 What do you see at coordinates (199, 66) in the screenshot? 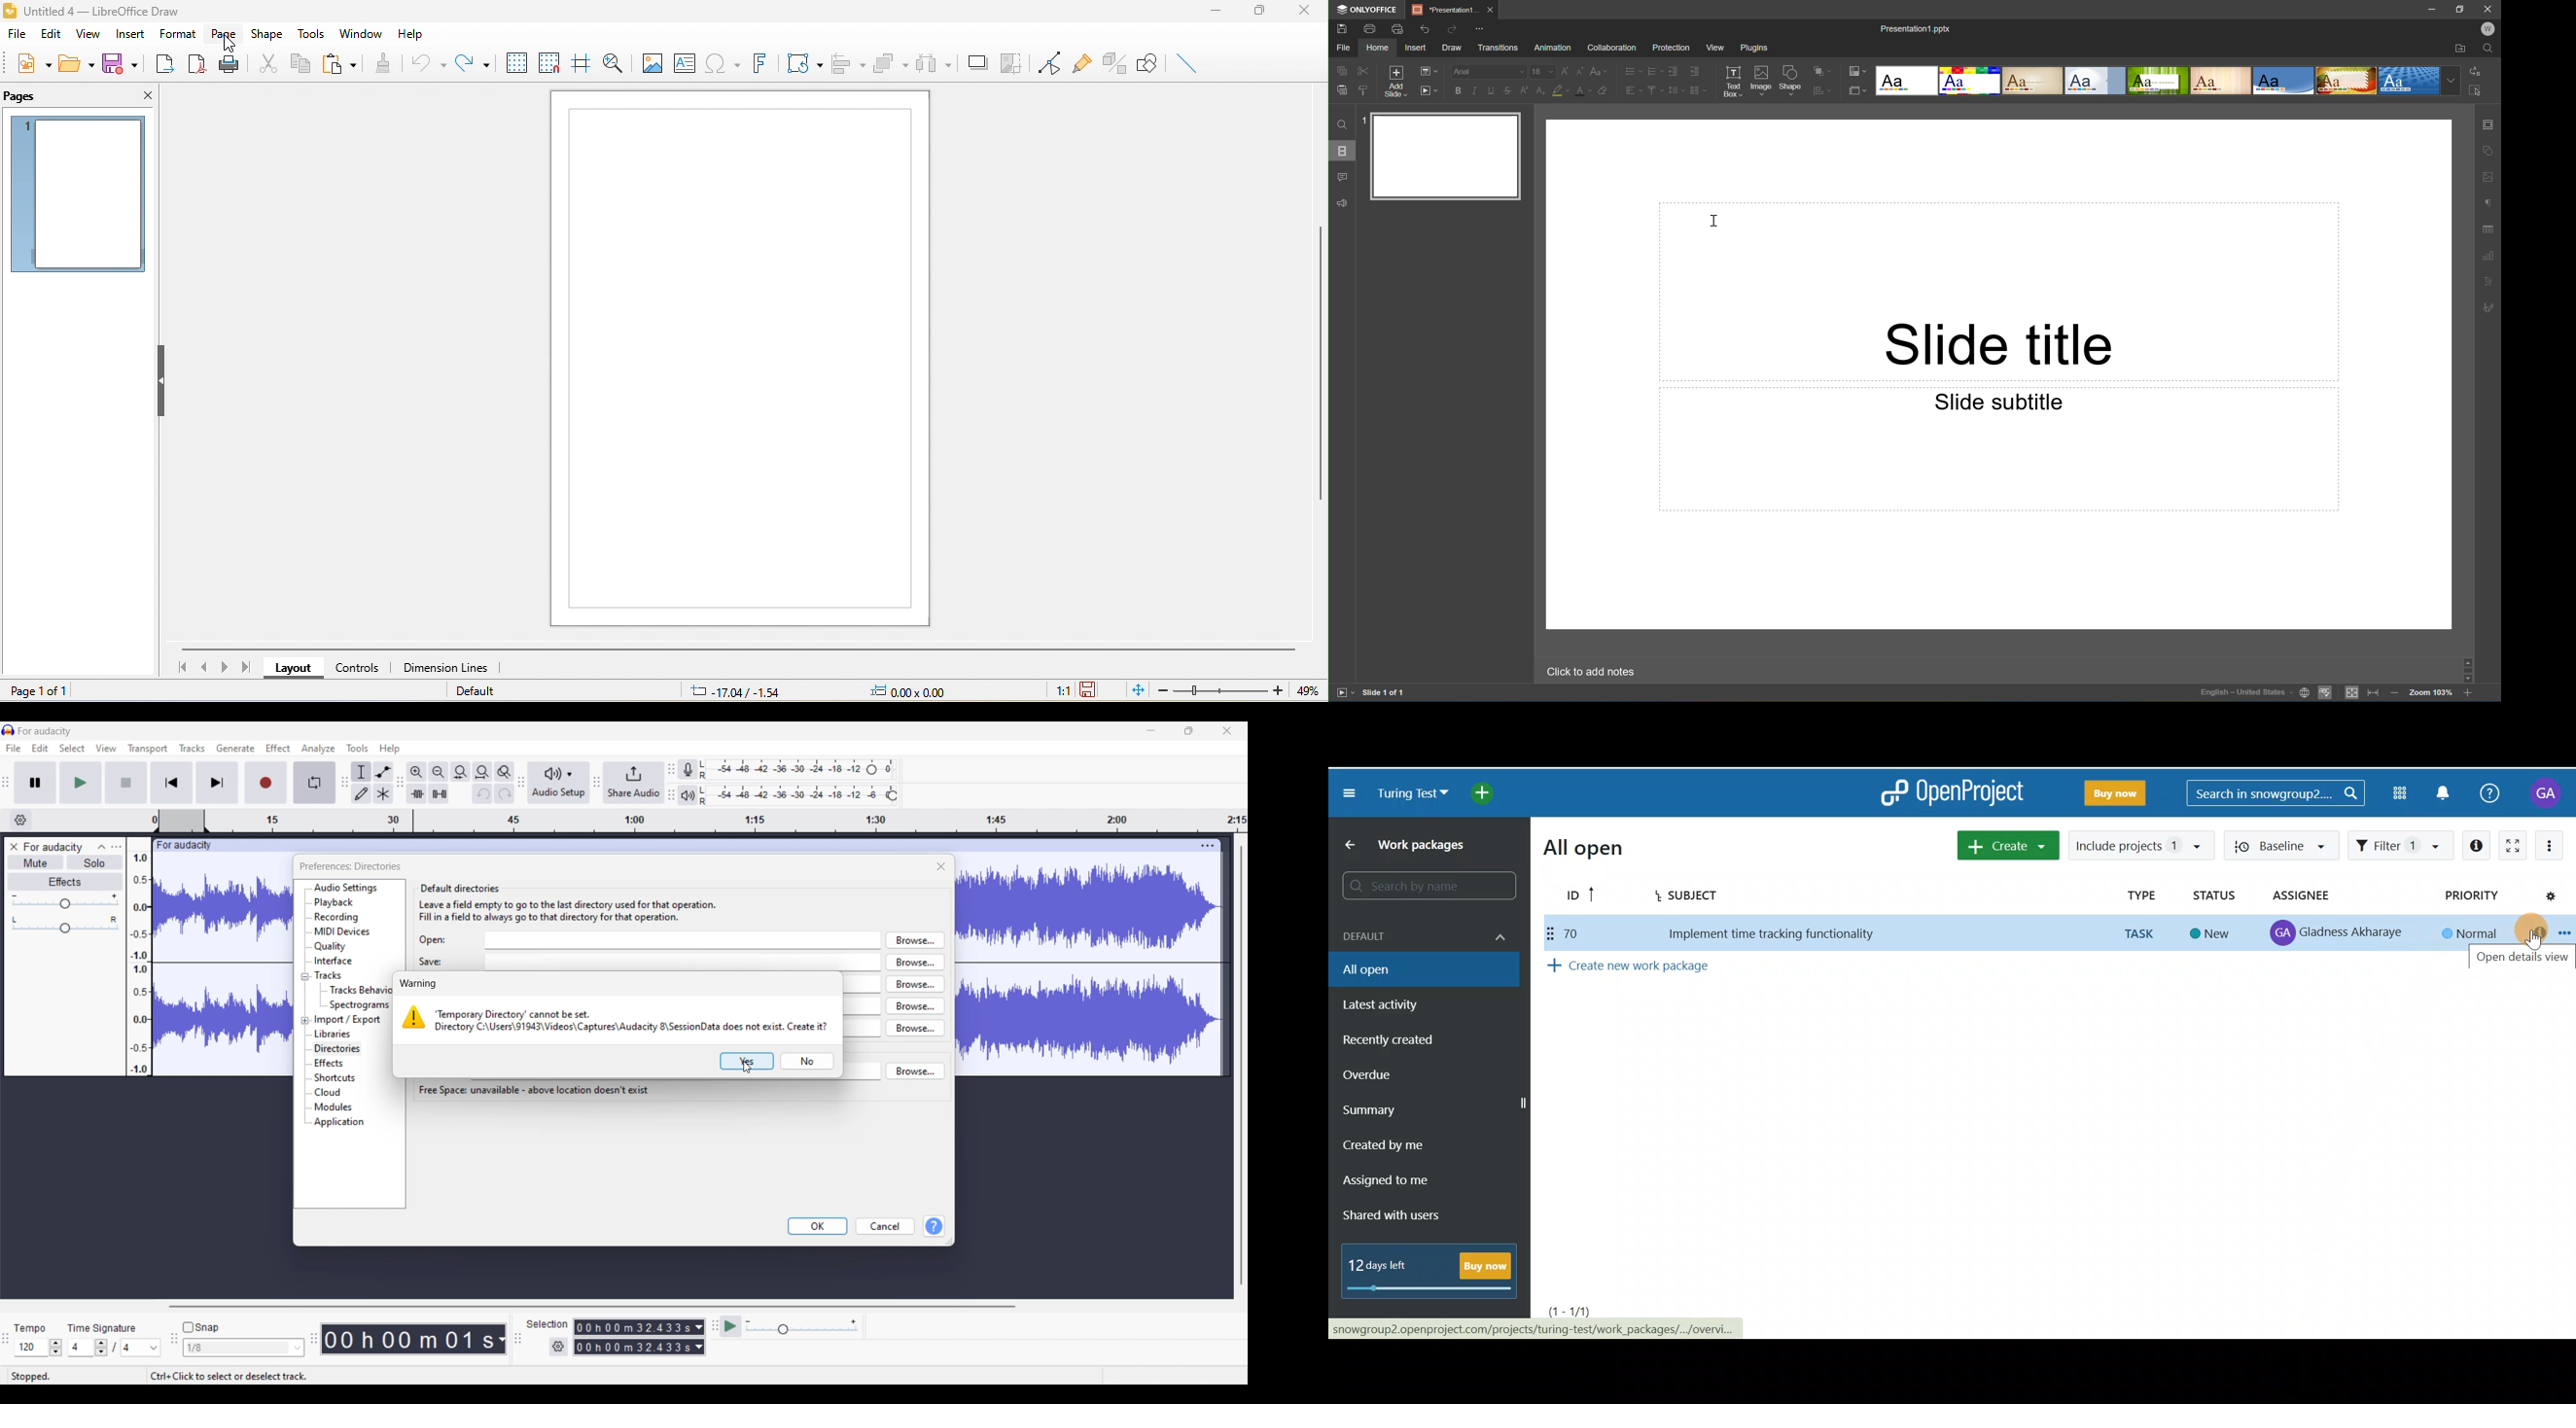
I see `export directly as pdf` at bounding box center [199, 66].